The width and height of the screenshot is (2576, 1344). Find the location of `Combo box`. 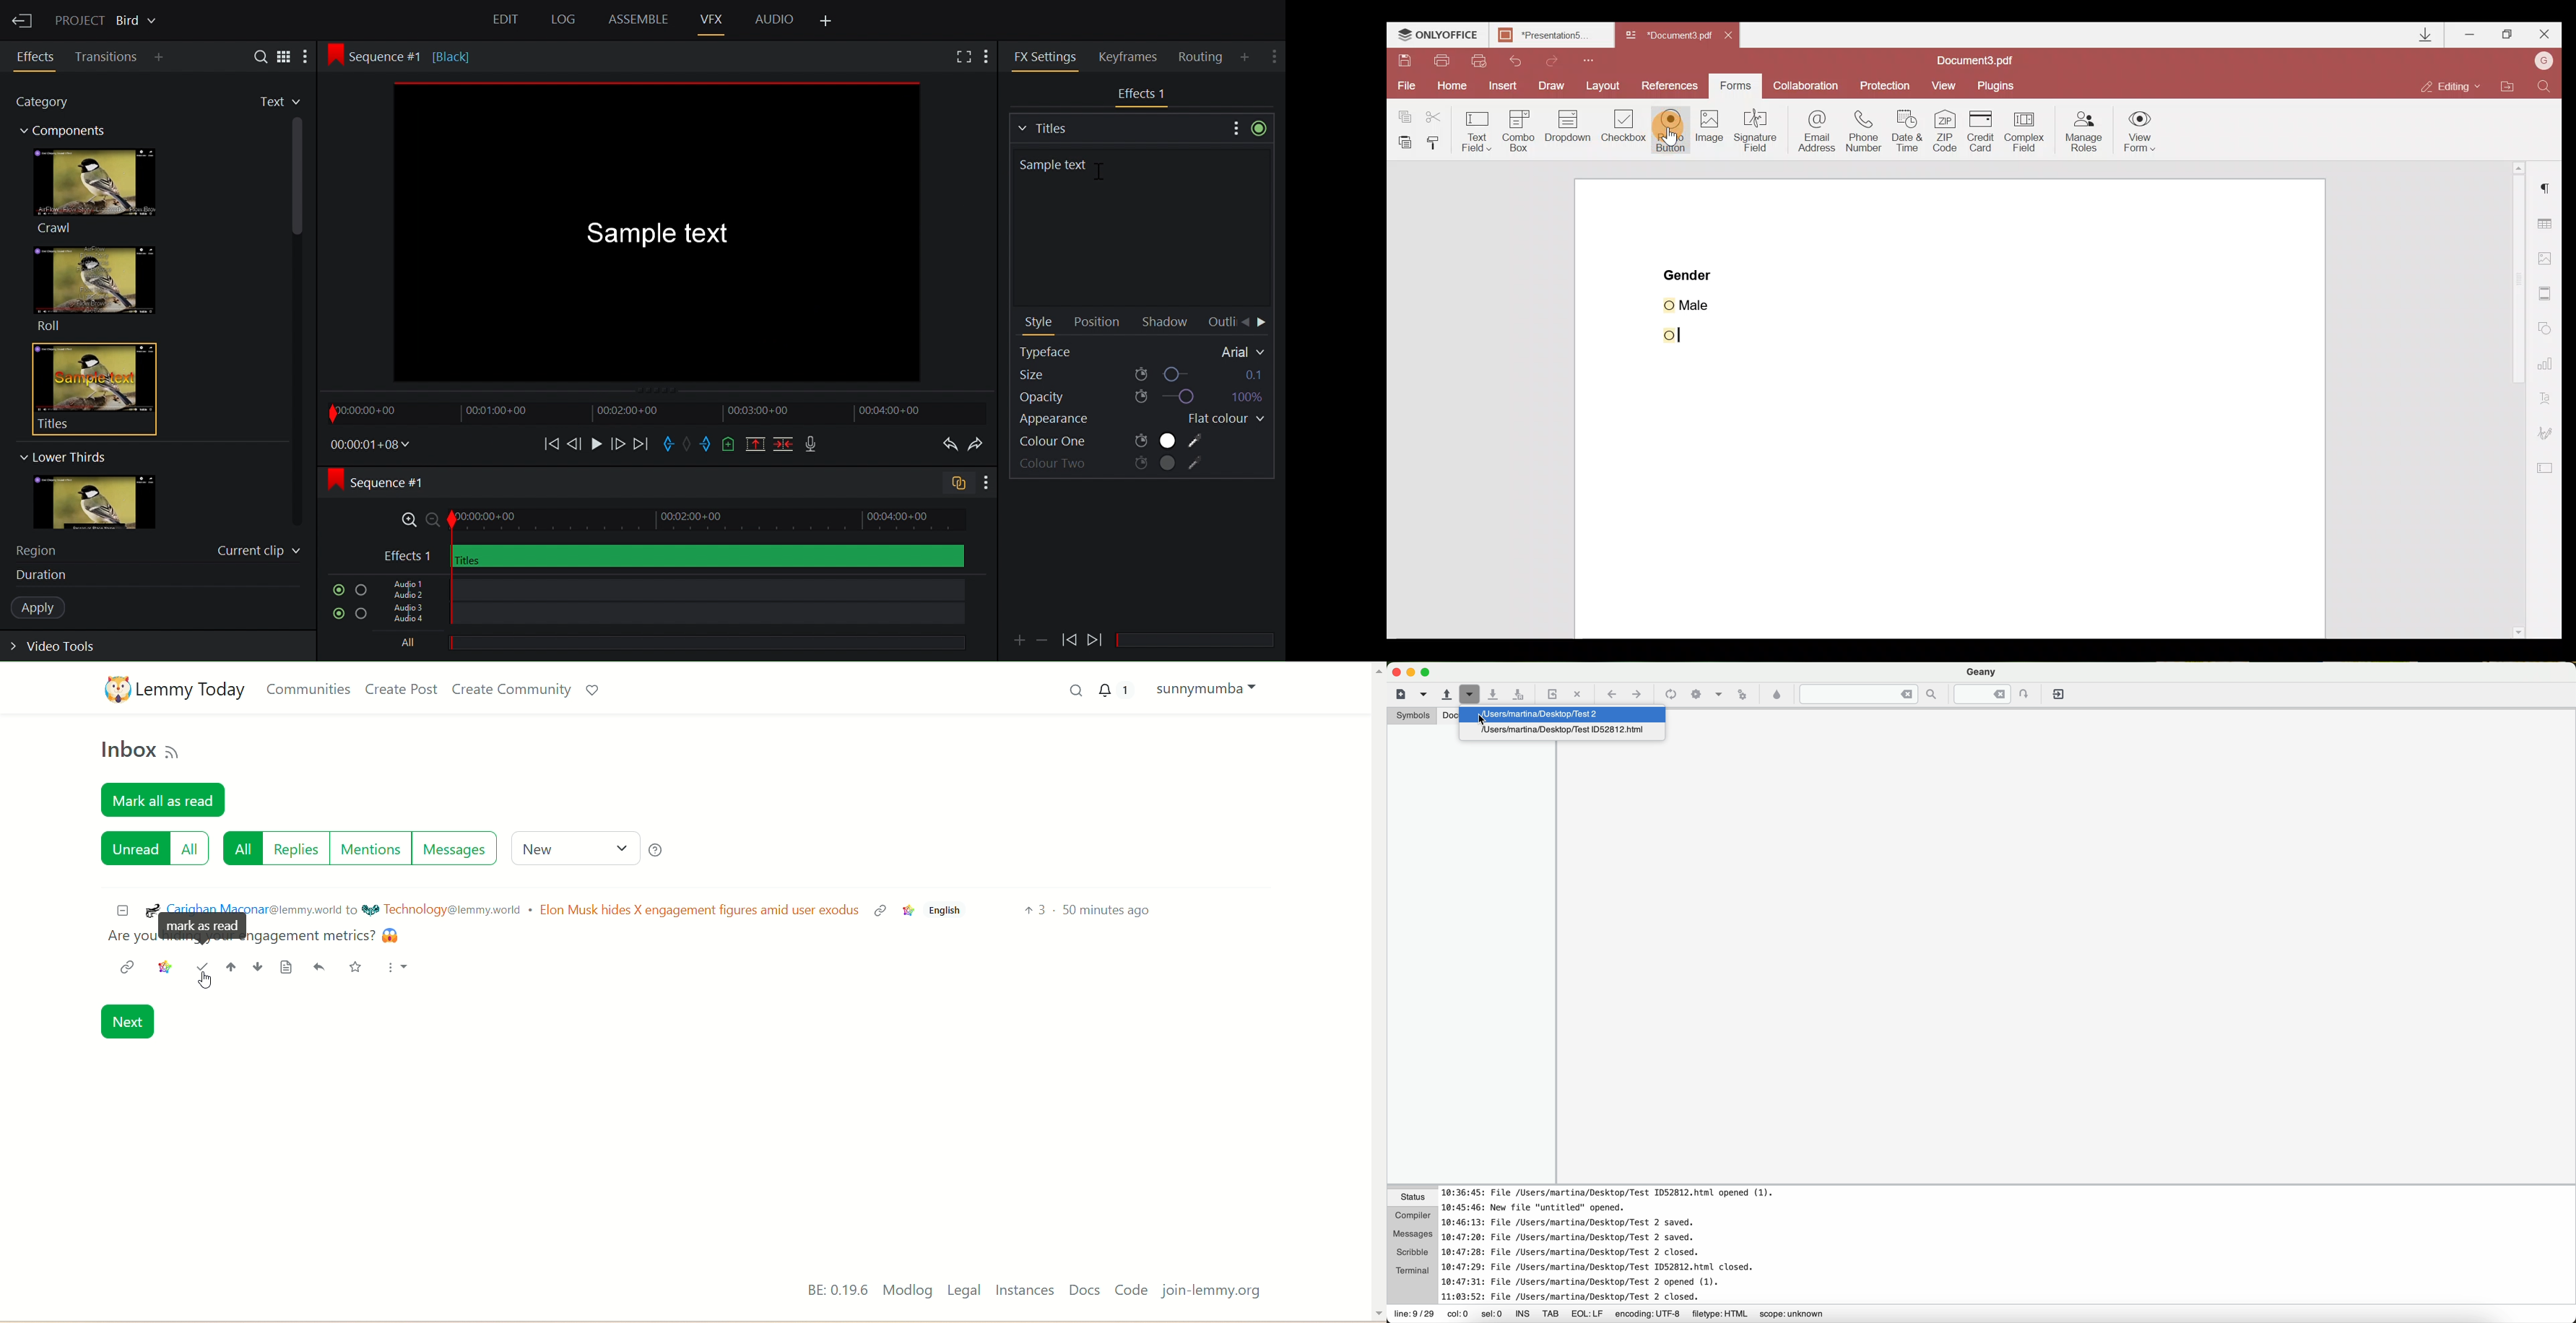

Combo box is located at coordinates (1516, 129).